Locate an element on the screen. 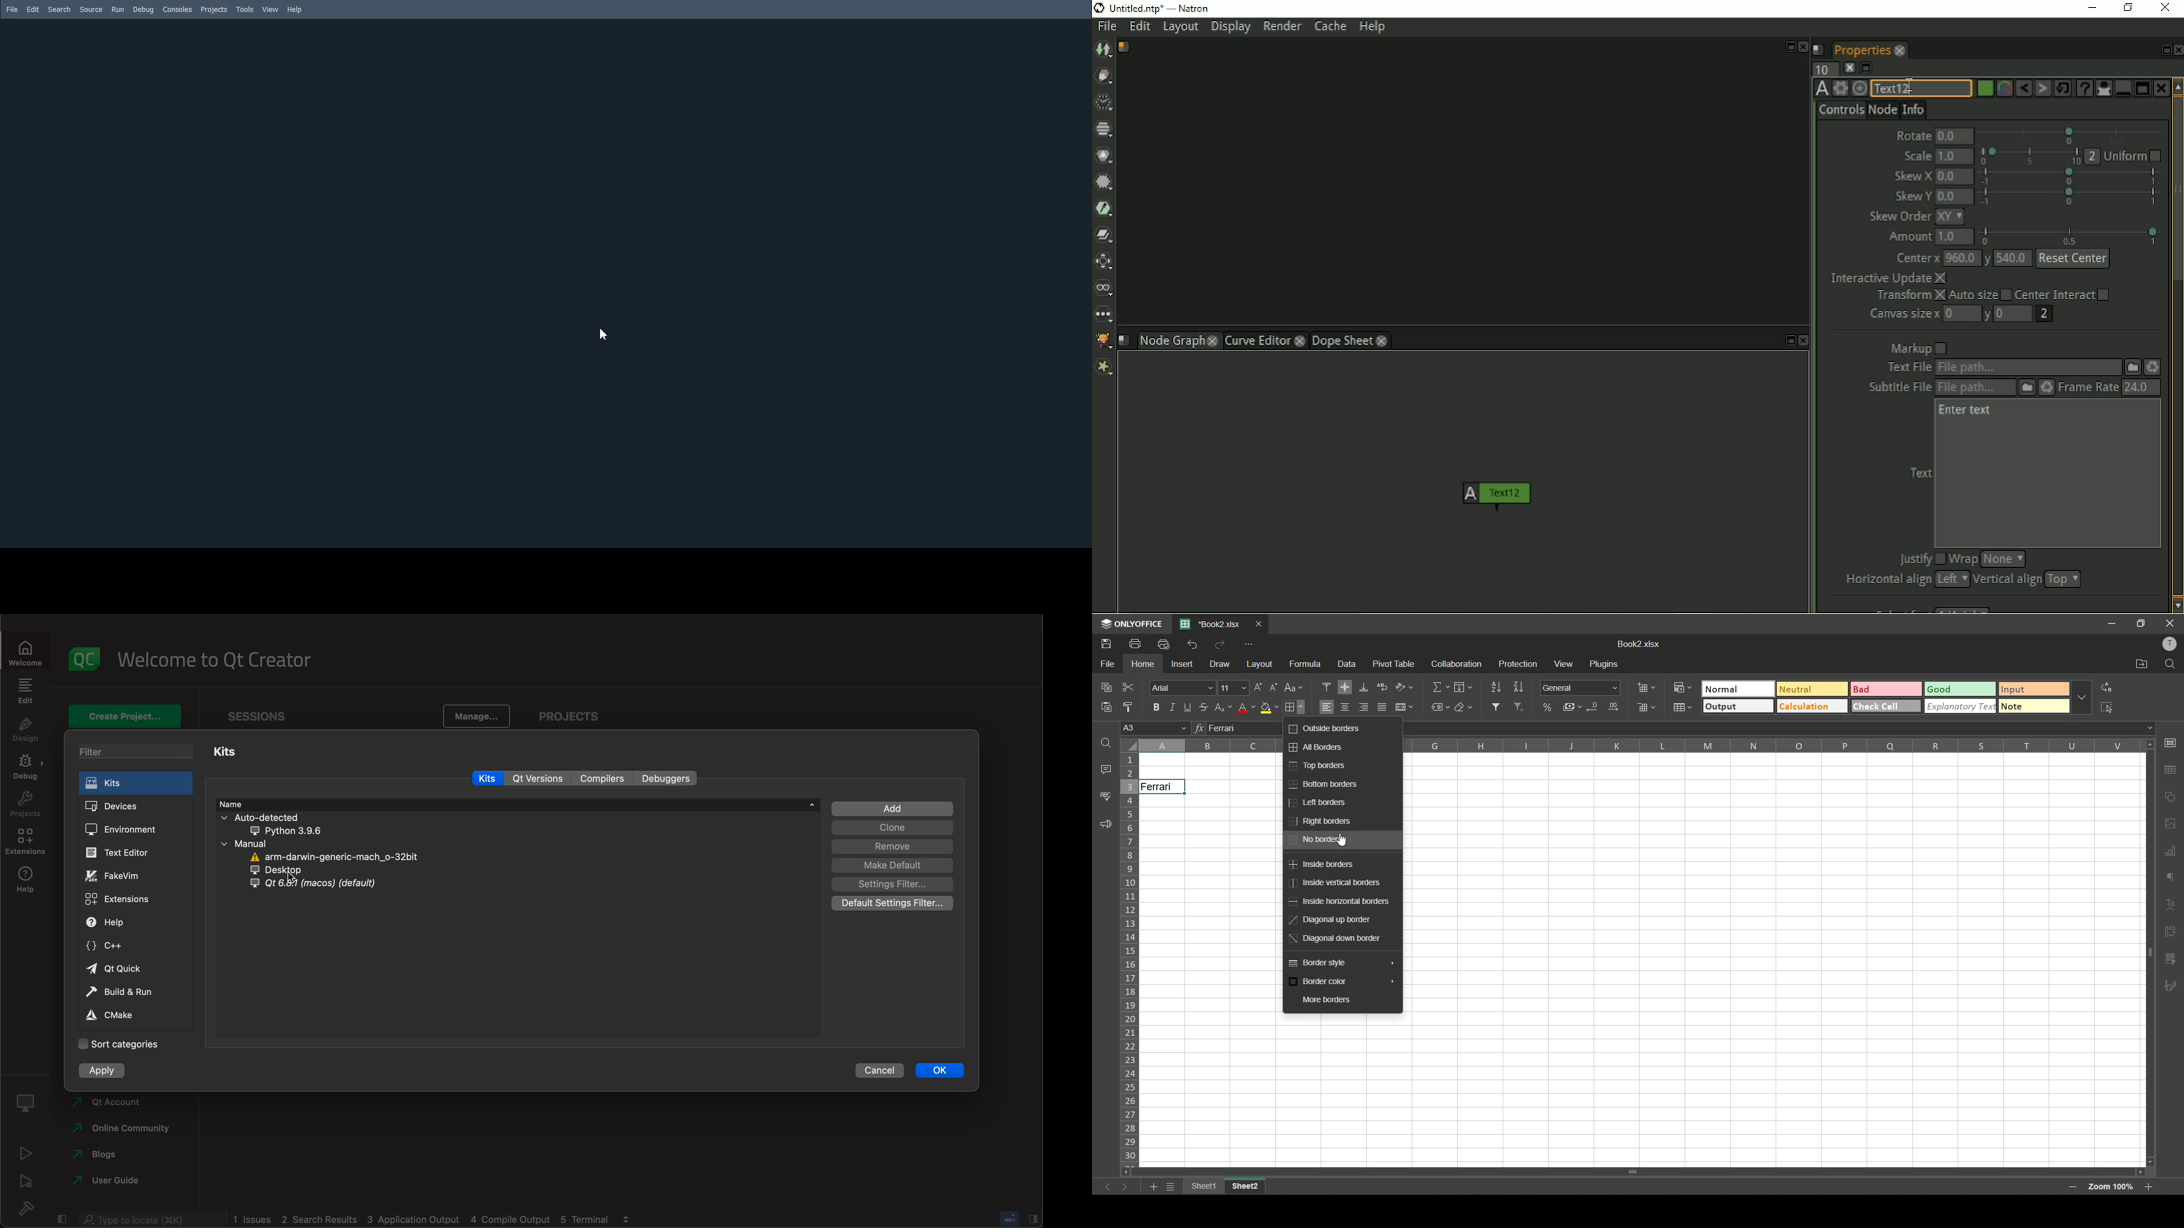 The height and width of the screenshot is (1232, 2184). TextOFX Version 6.13 is located at coordinates (1822, 88).